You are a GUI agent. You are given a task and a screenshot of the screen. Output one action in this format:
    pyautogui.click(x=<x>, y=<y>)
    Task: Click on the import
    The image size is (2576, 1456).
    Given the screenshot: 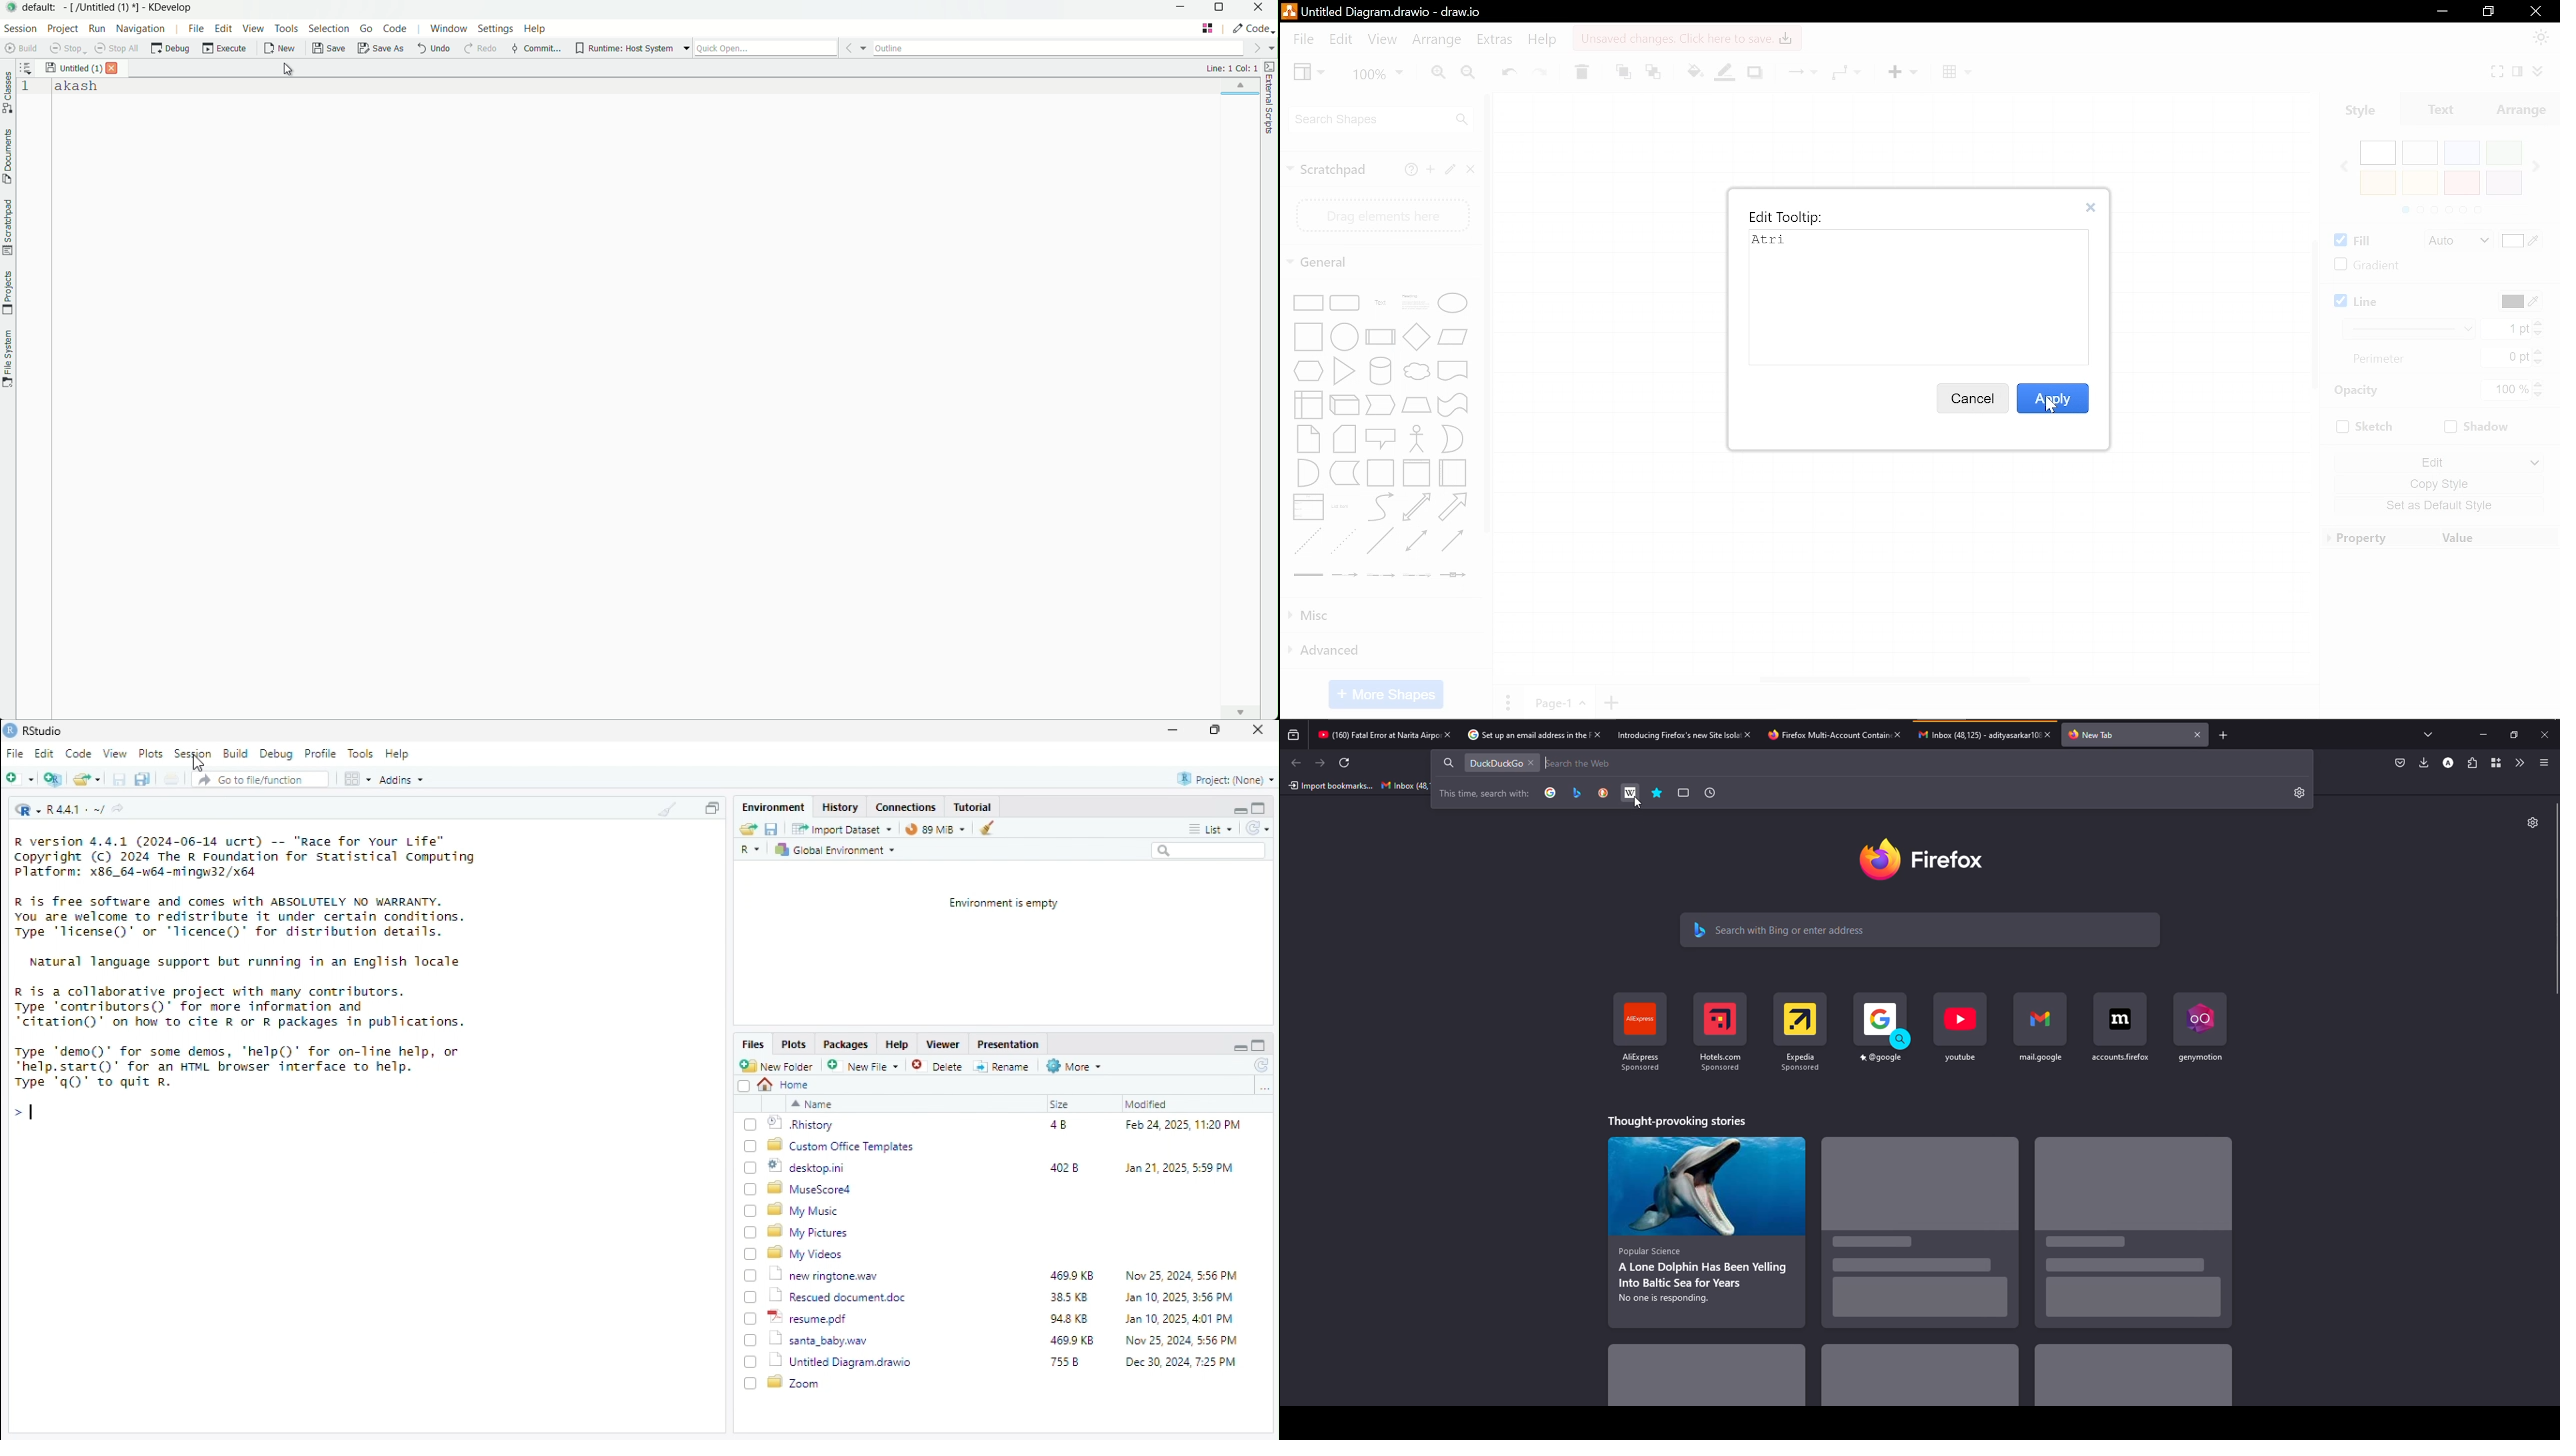 What is the action you would take?
    pyautogui.click(x=1329, y=787)
    